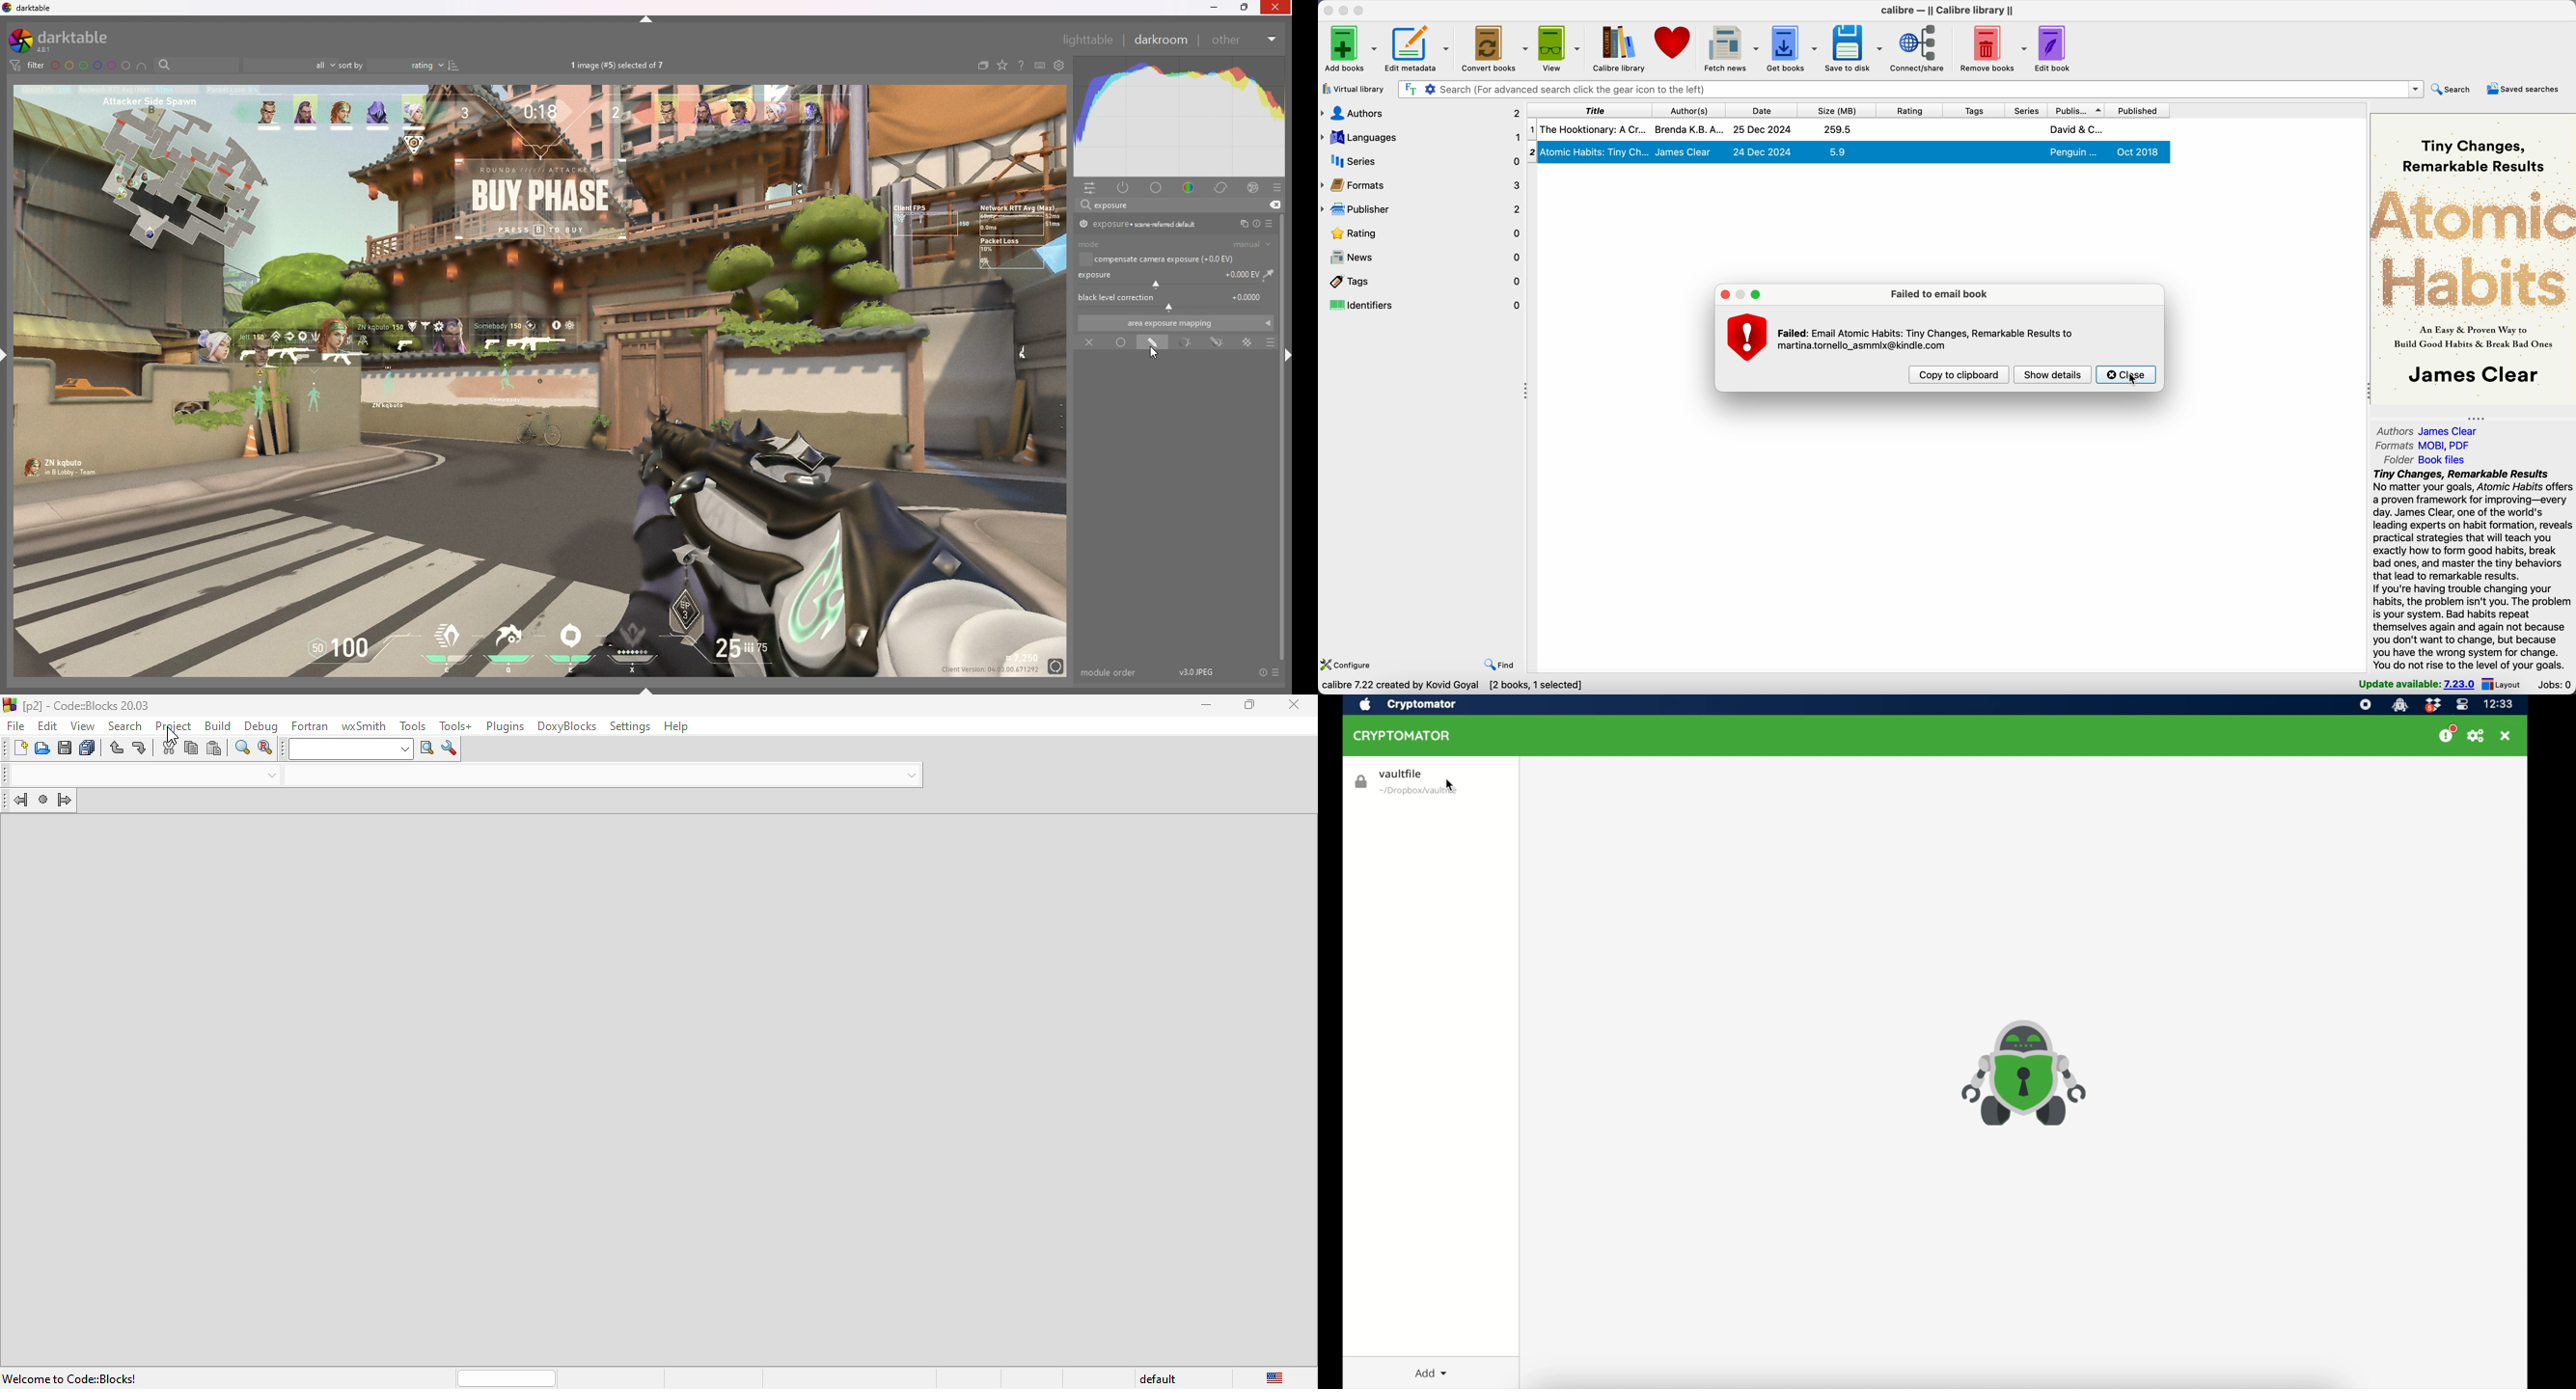 This screenshot has height=1400, width=2576. What do you see at coordinates (1112, 205) in the screenshot?
I see `exposure` at bounding box center [1112, 205].